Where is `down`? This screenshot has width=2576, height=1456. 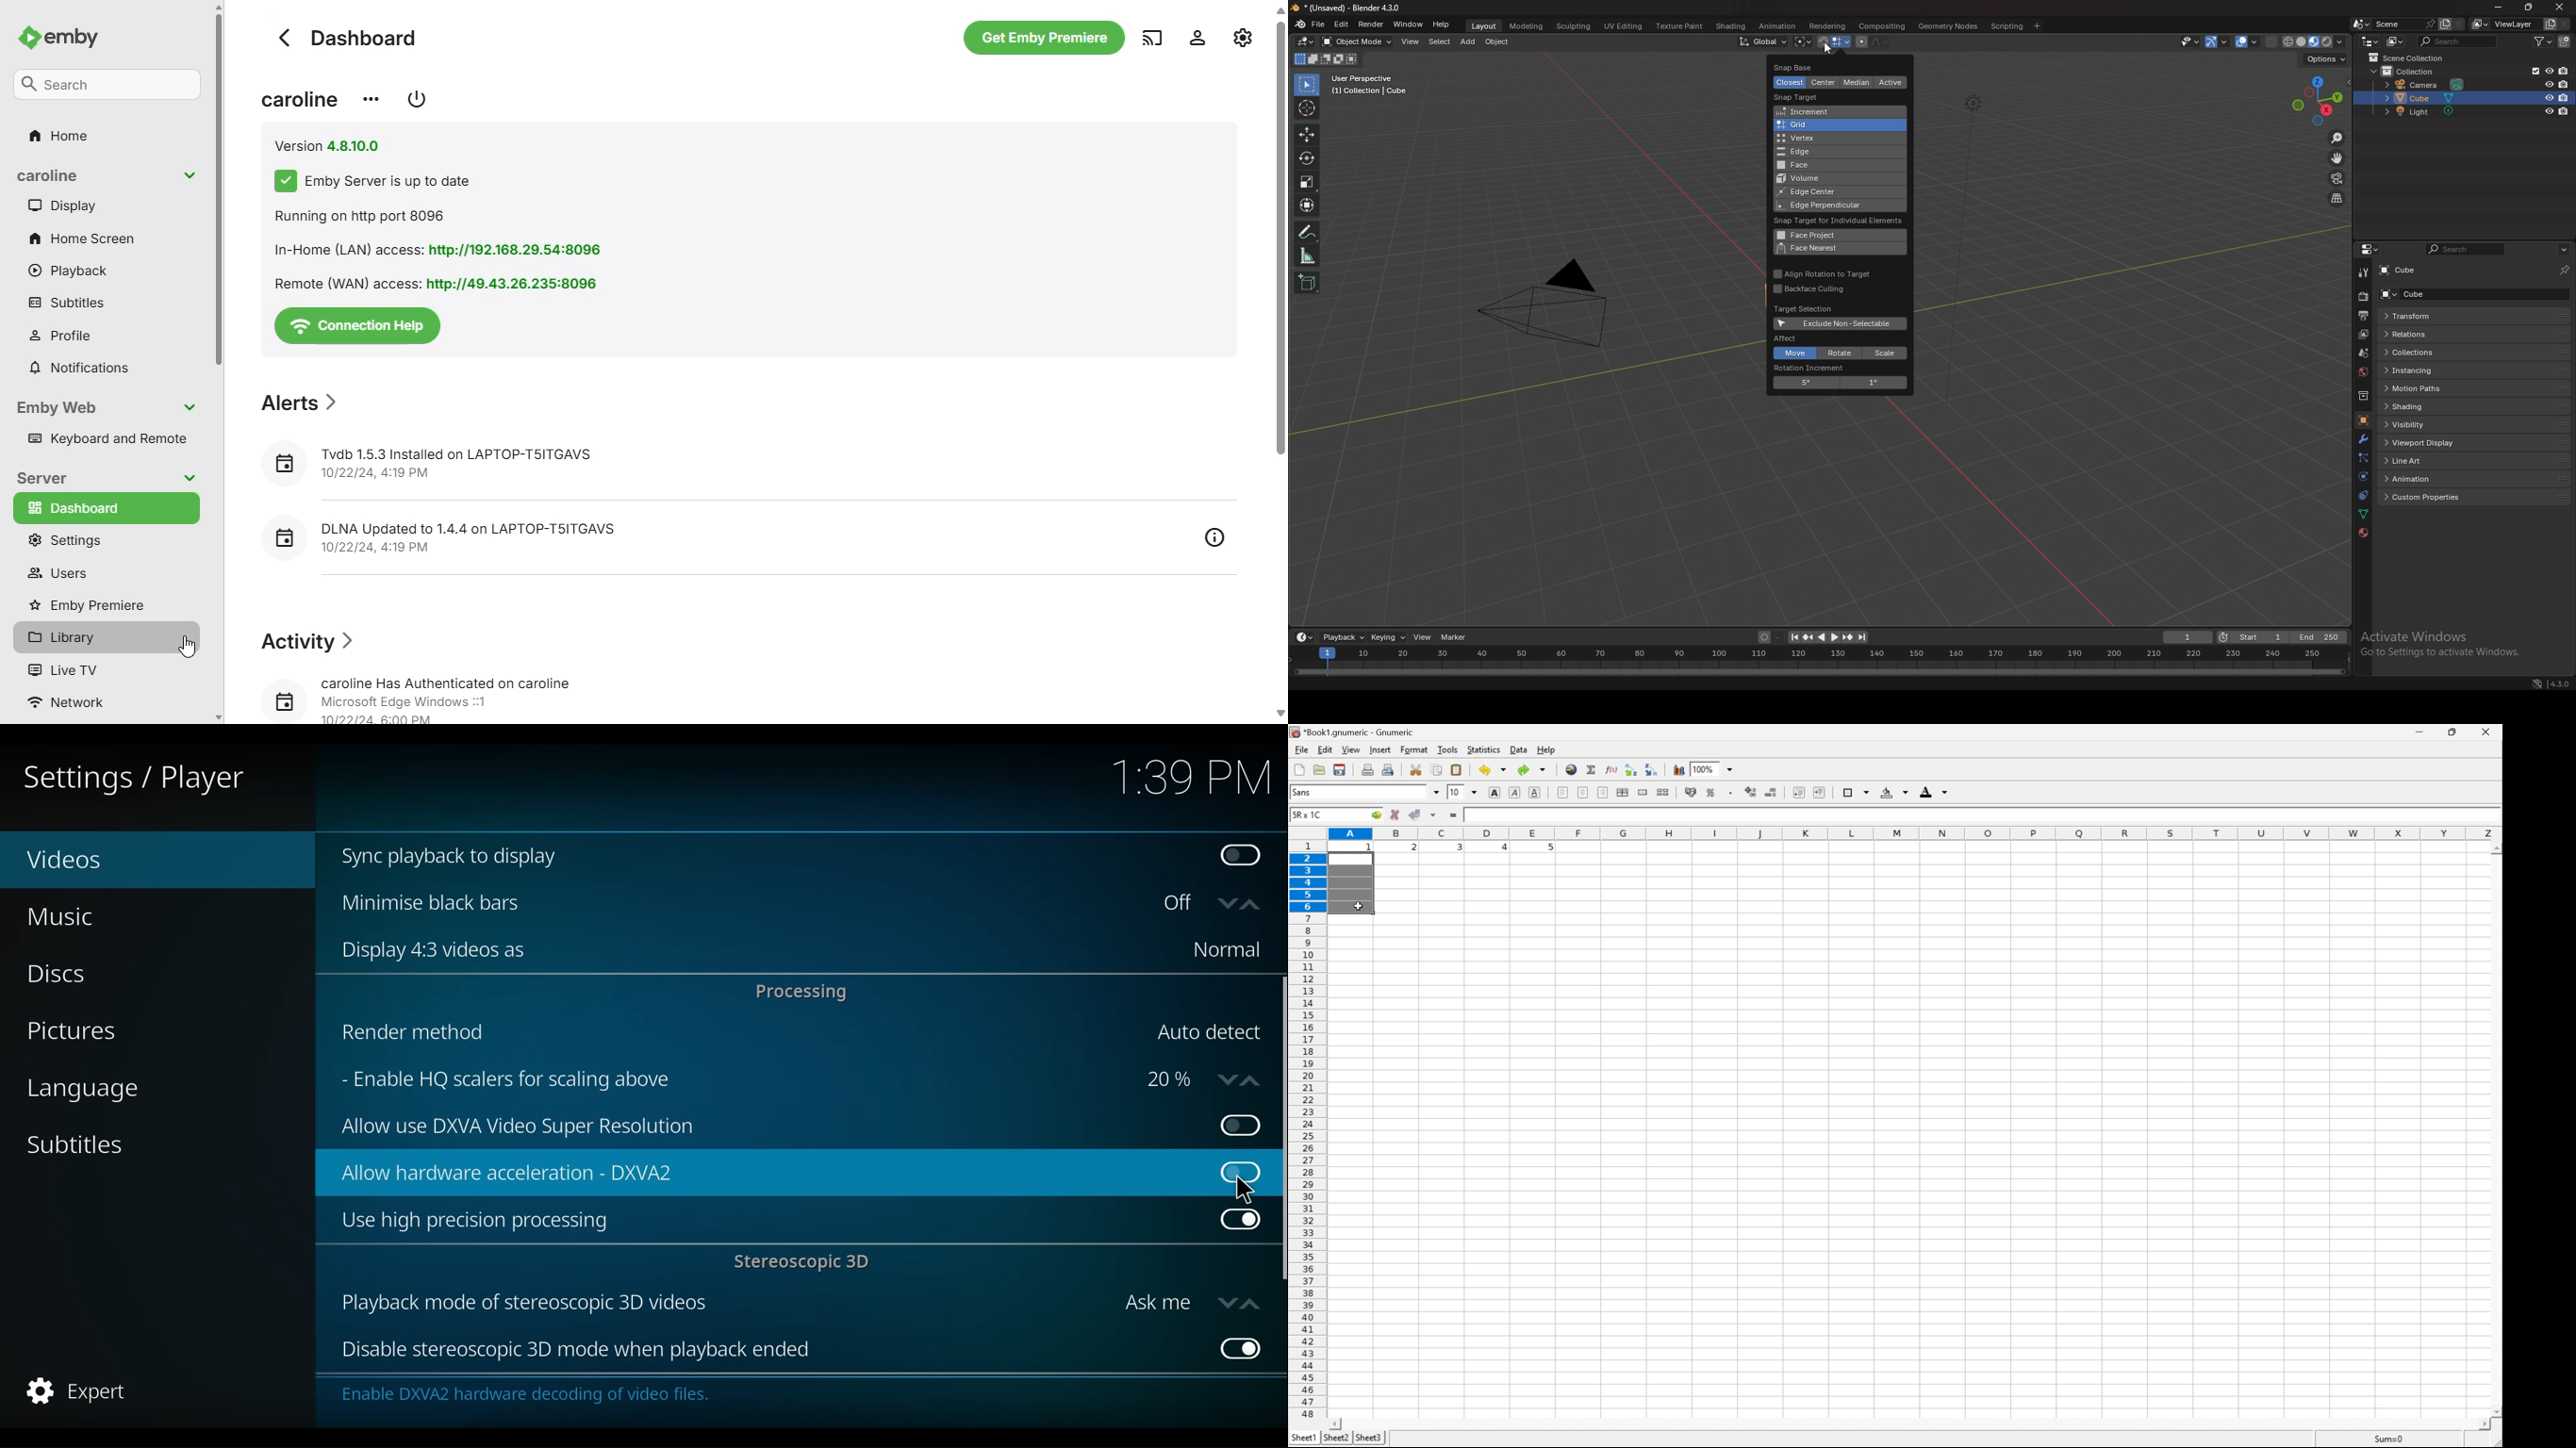 down is located at coordinates (1226, 1302).